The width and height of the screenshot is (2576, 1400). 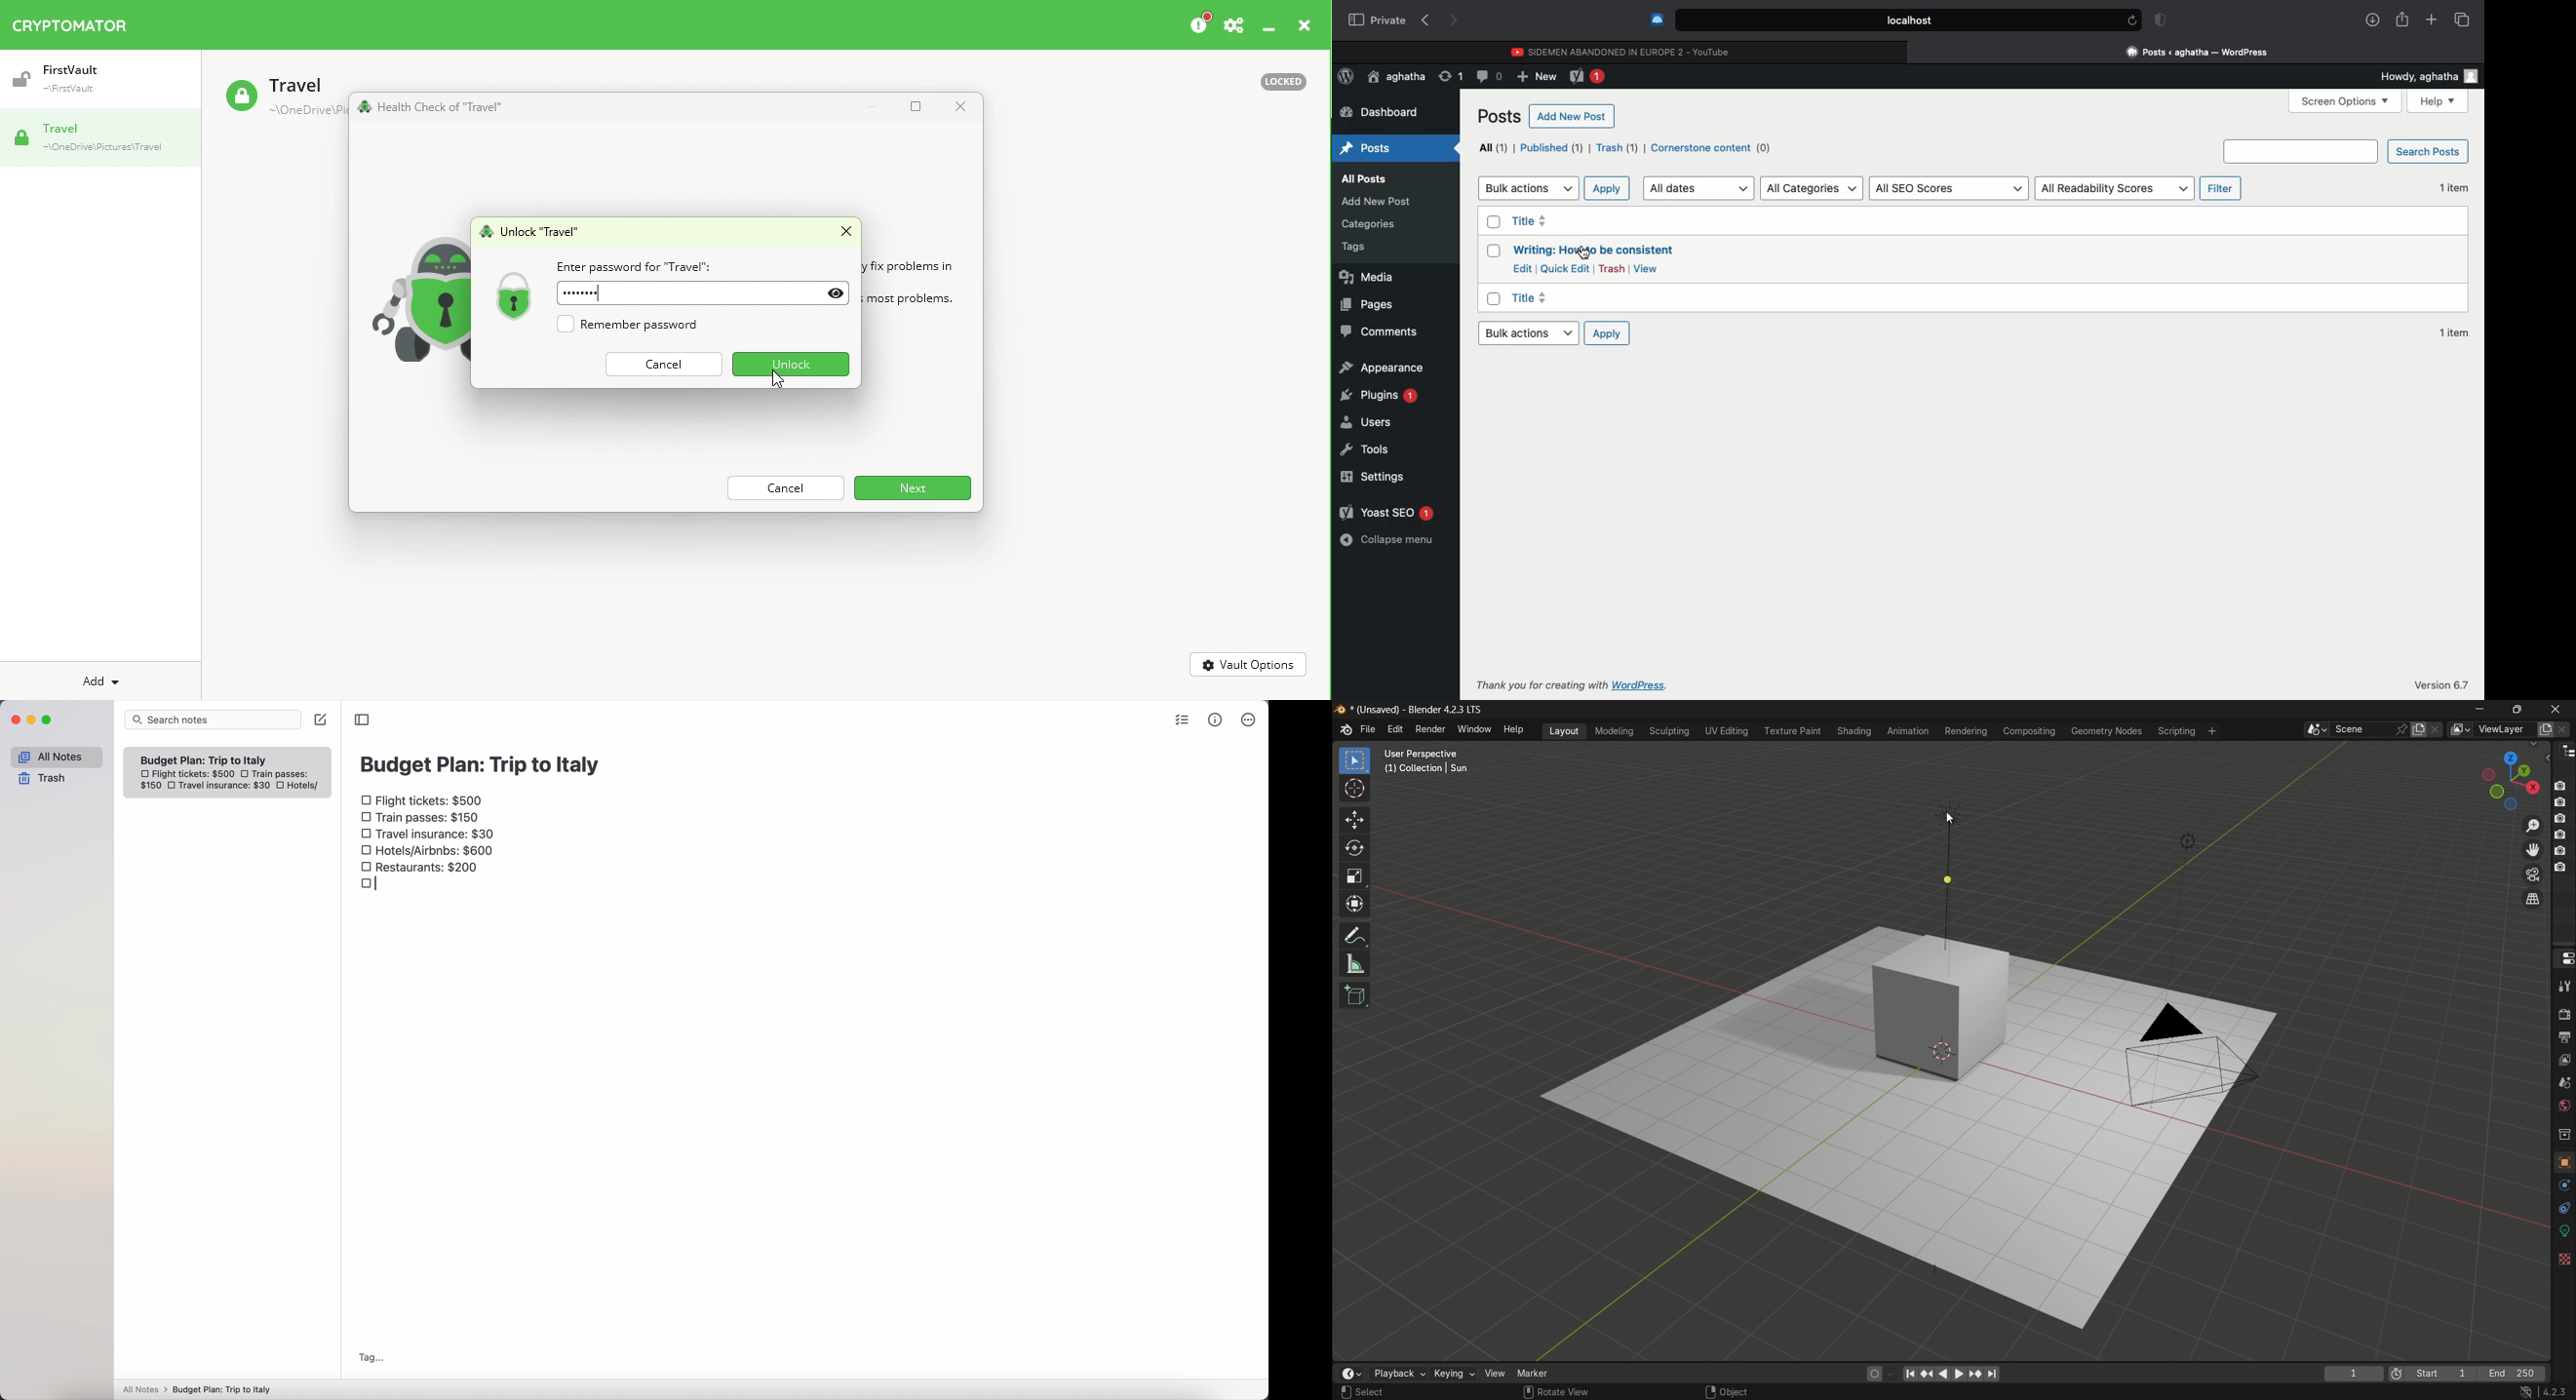 What do you see at coordinates (362, 719) in the screenshot?
I see `toggle sidebar` at bounding box center [362, 719].